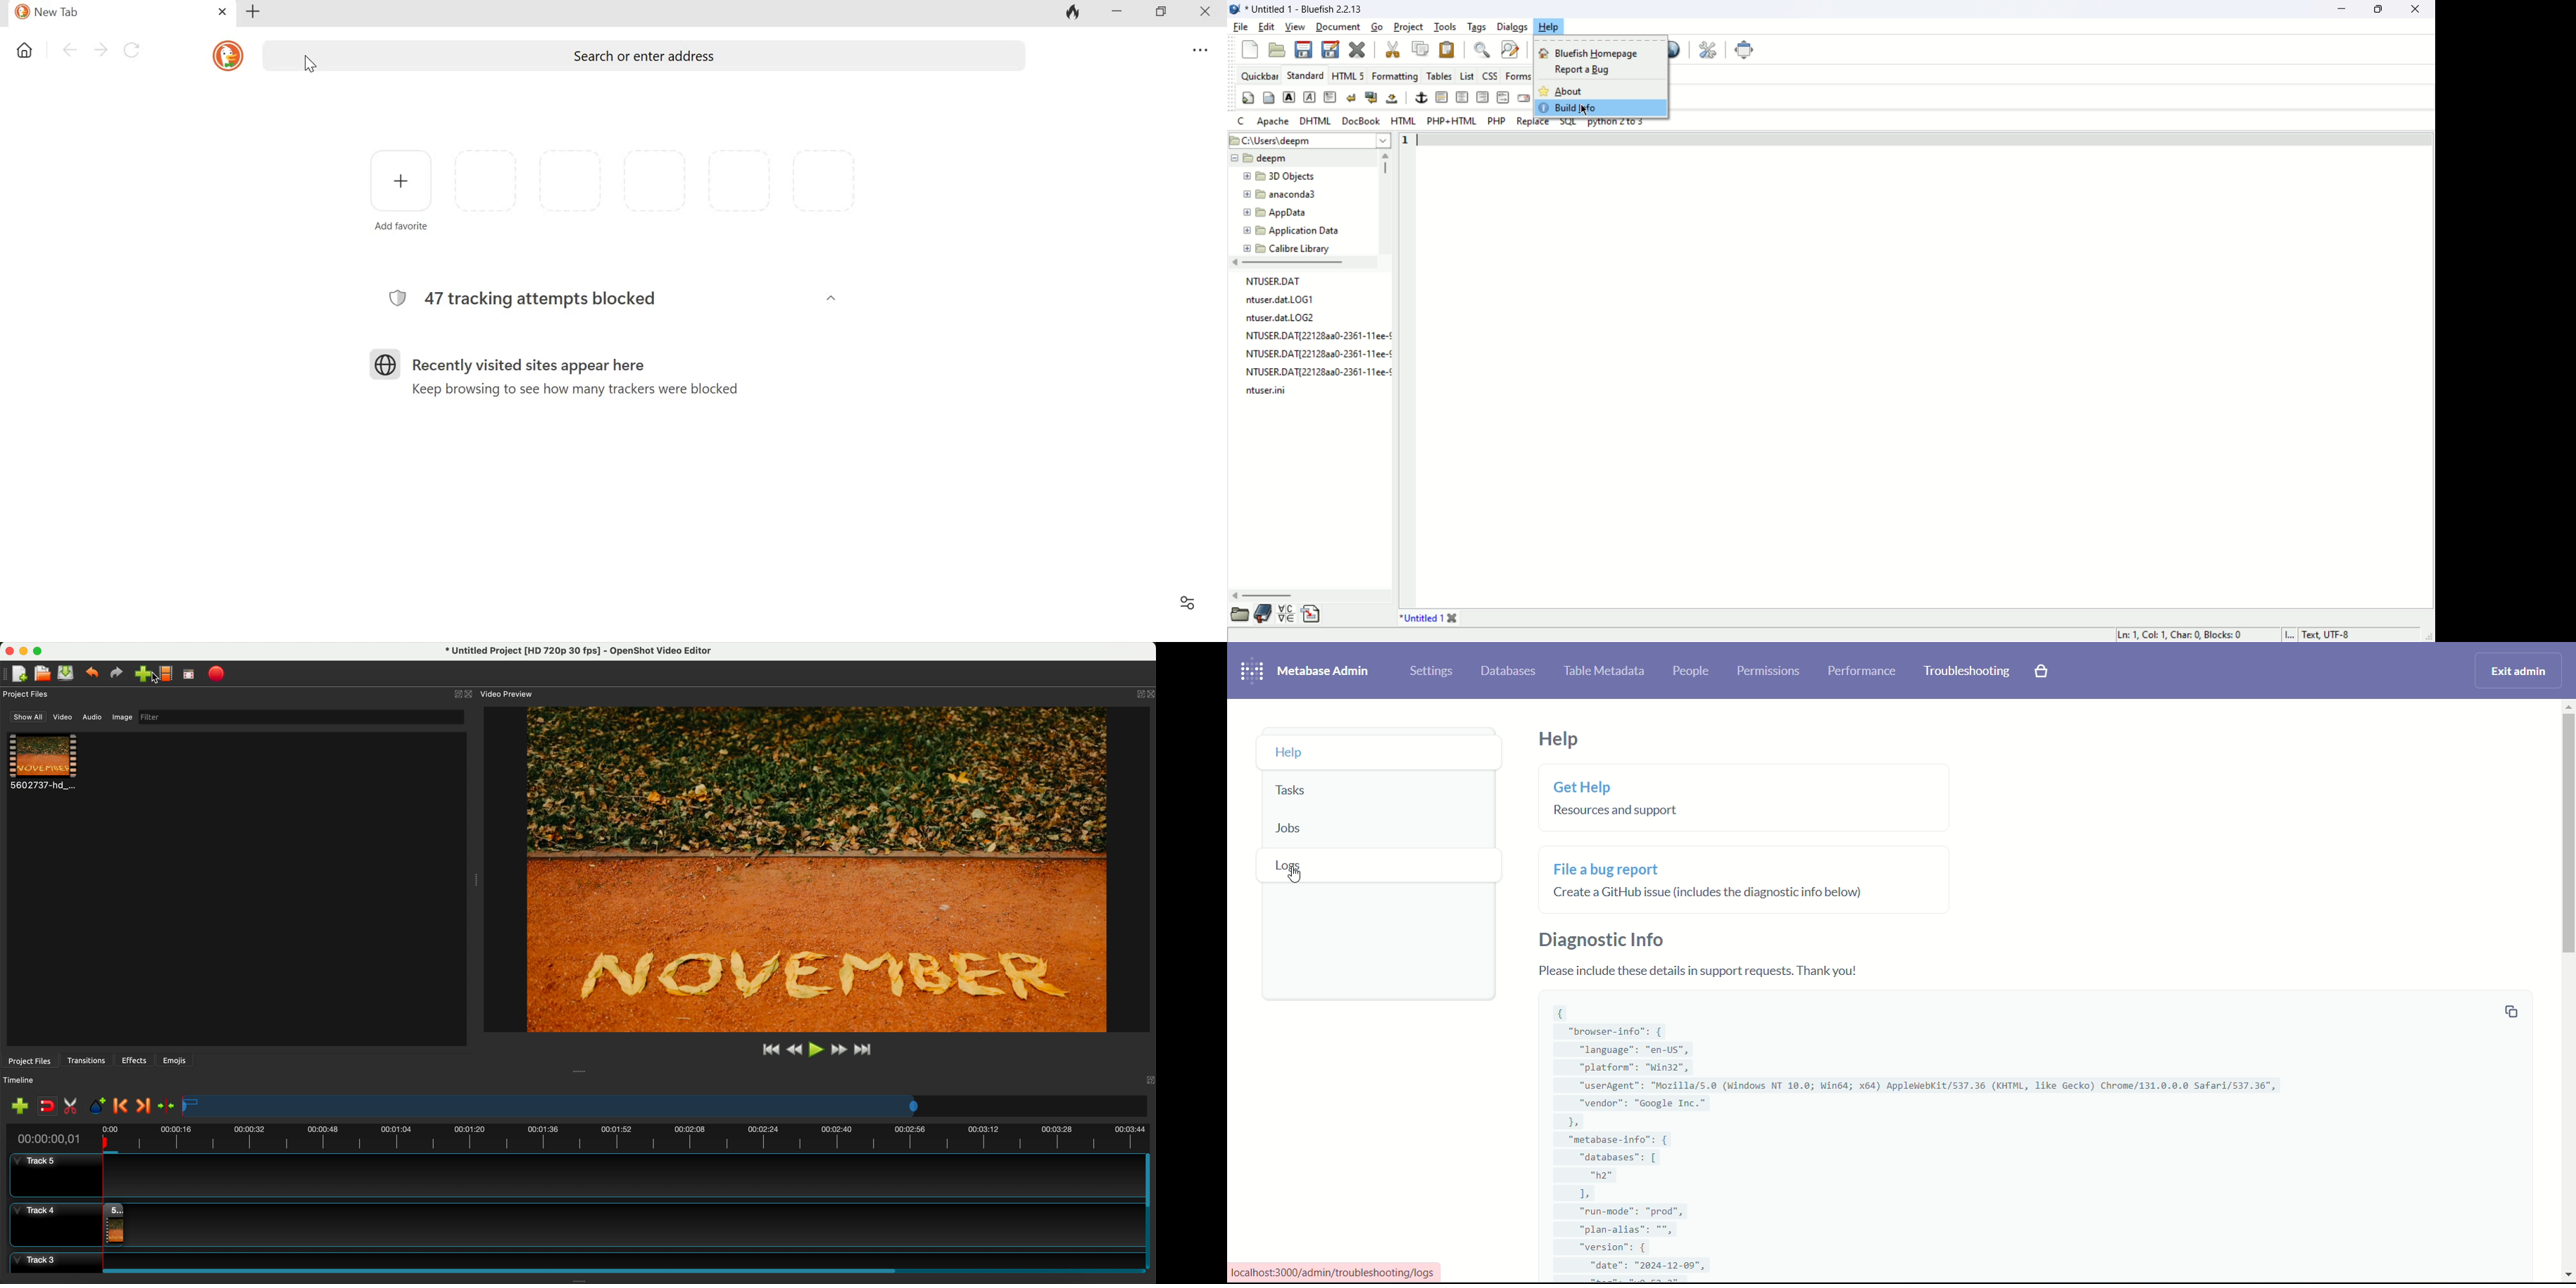 This screenshot has height=1288, width=2576. What do you see at coordinates (1347, 76) in the screenshot?
I see `HTML5` at bounding box center [1347, 76].